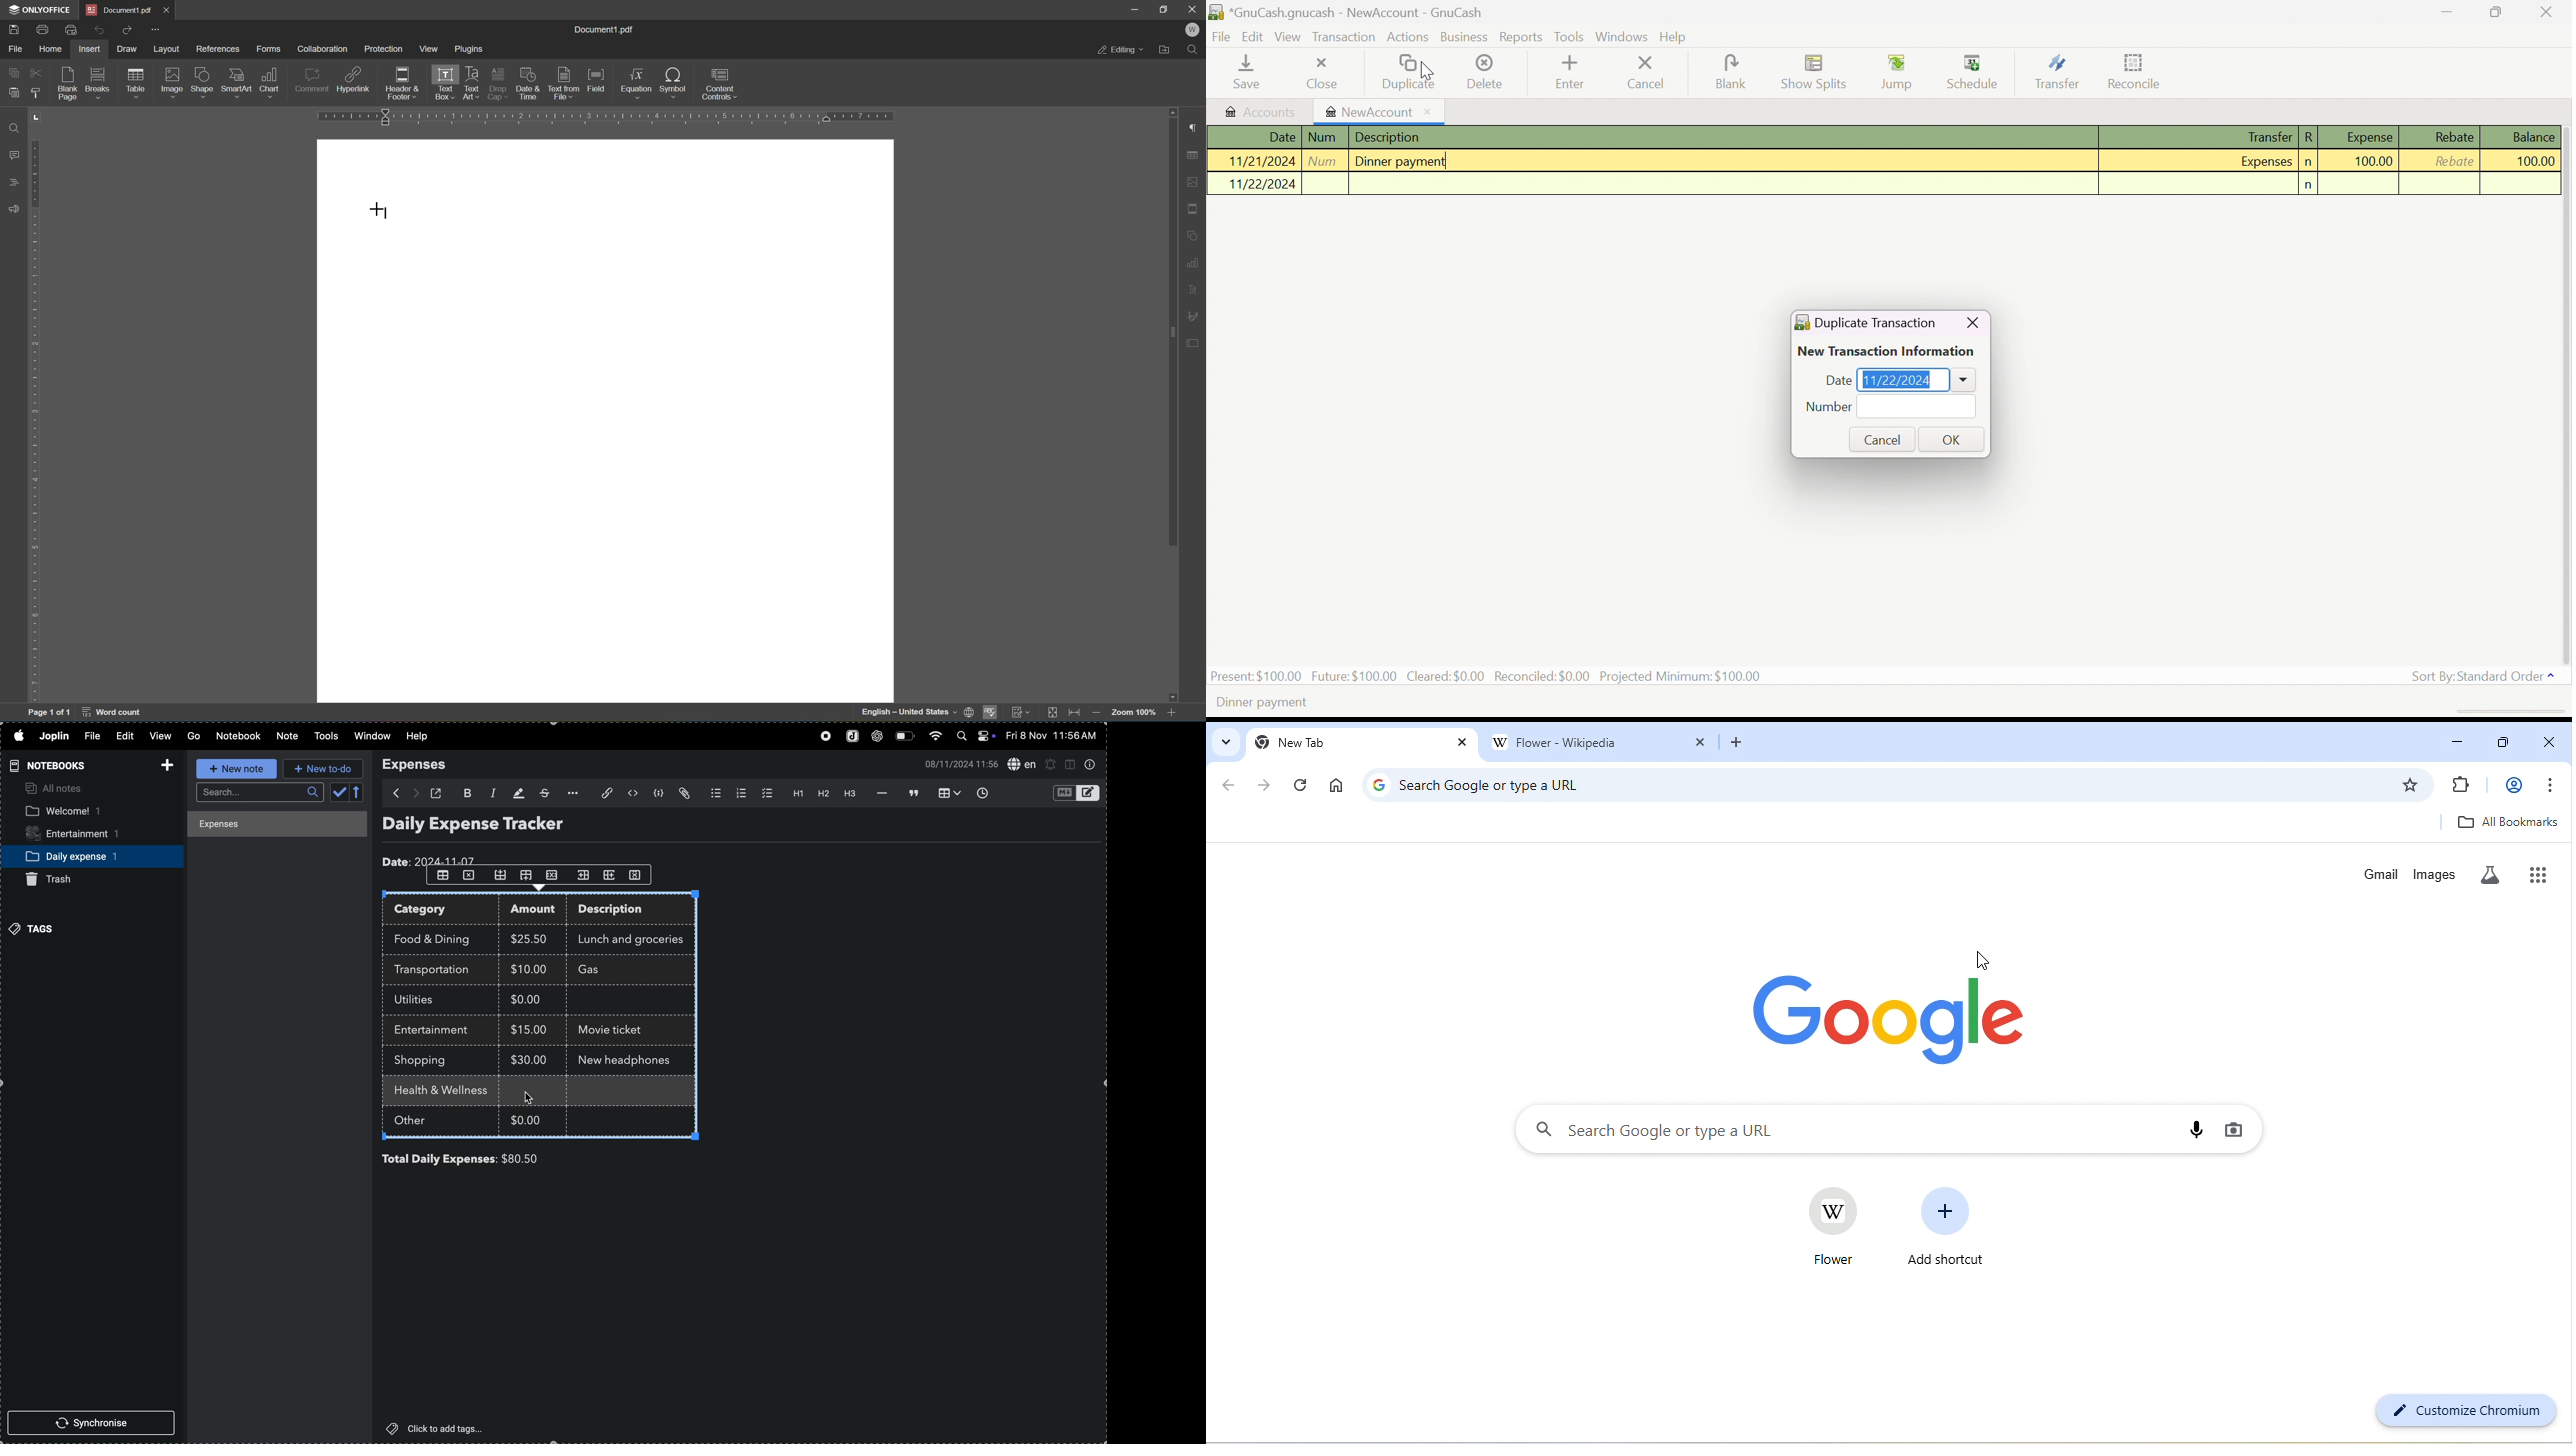 This screenshot has height=1456, width=2576. What do you see at coordinates (739, 793) in the screenshot?
I see `numberlist` at bounding box center [739, 793].